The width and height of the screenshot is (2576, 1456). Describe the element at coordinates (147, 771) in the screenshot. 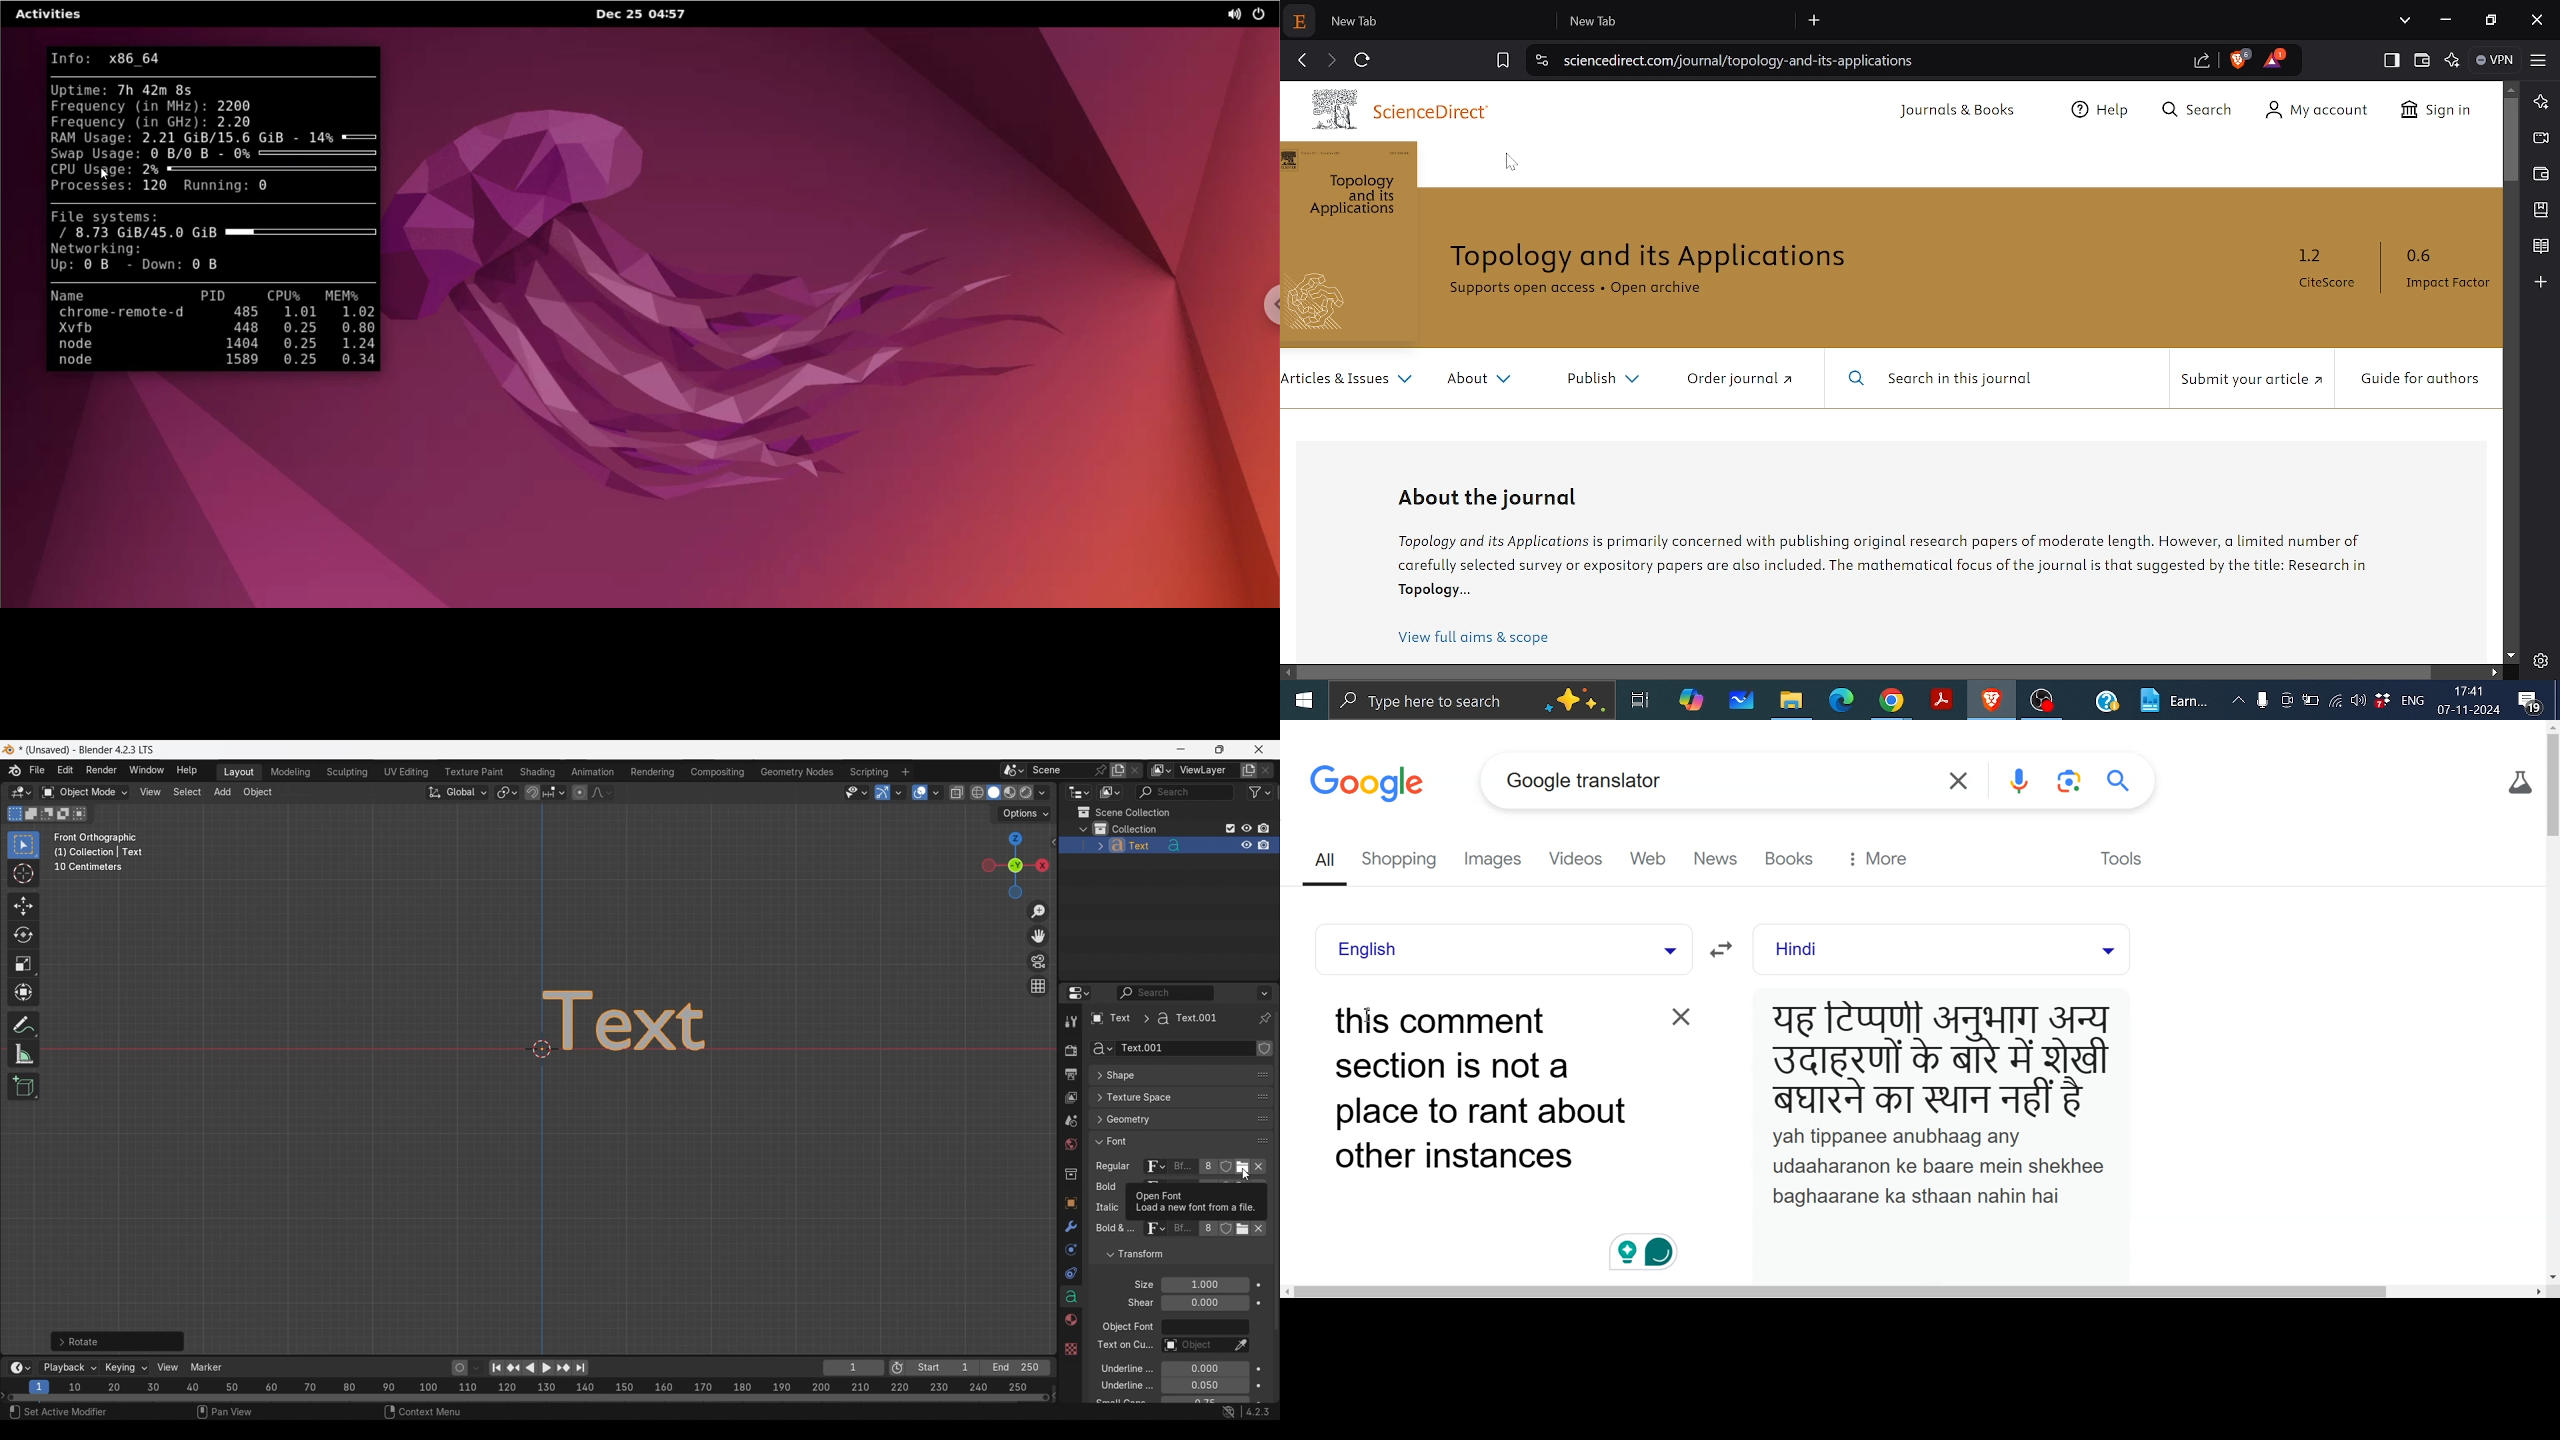

I see `Window menu` at that location.